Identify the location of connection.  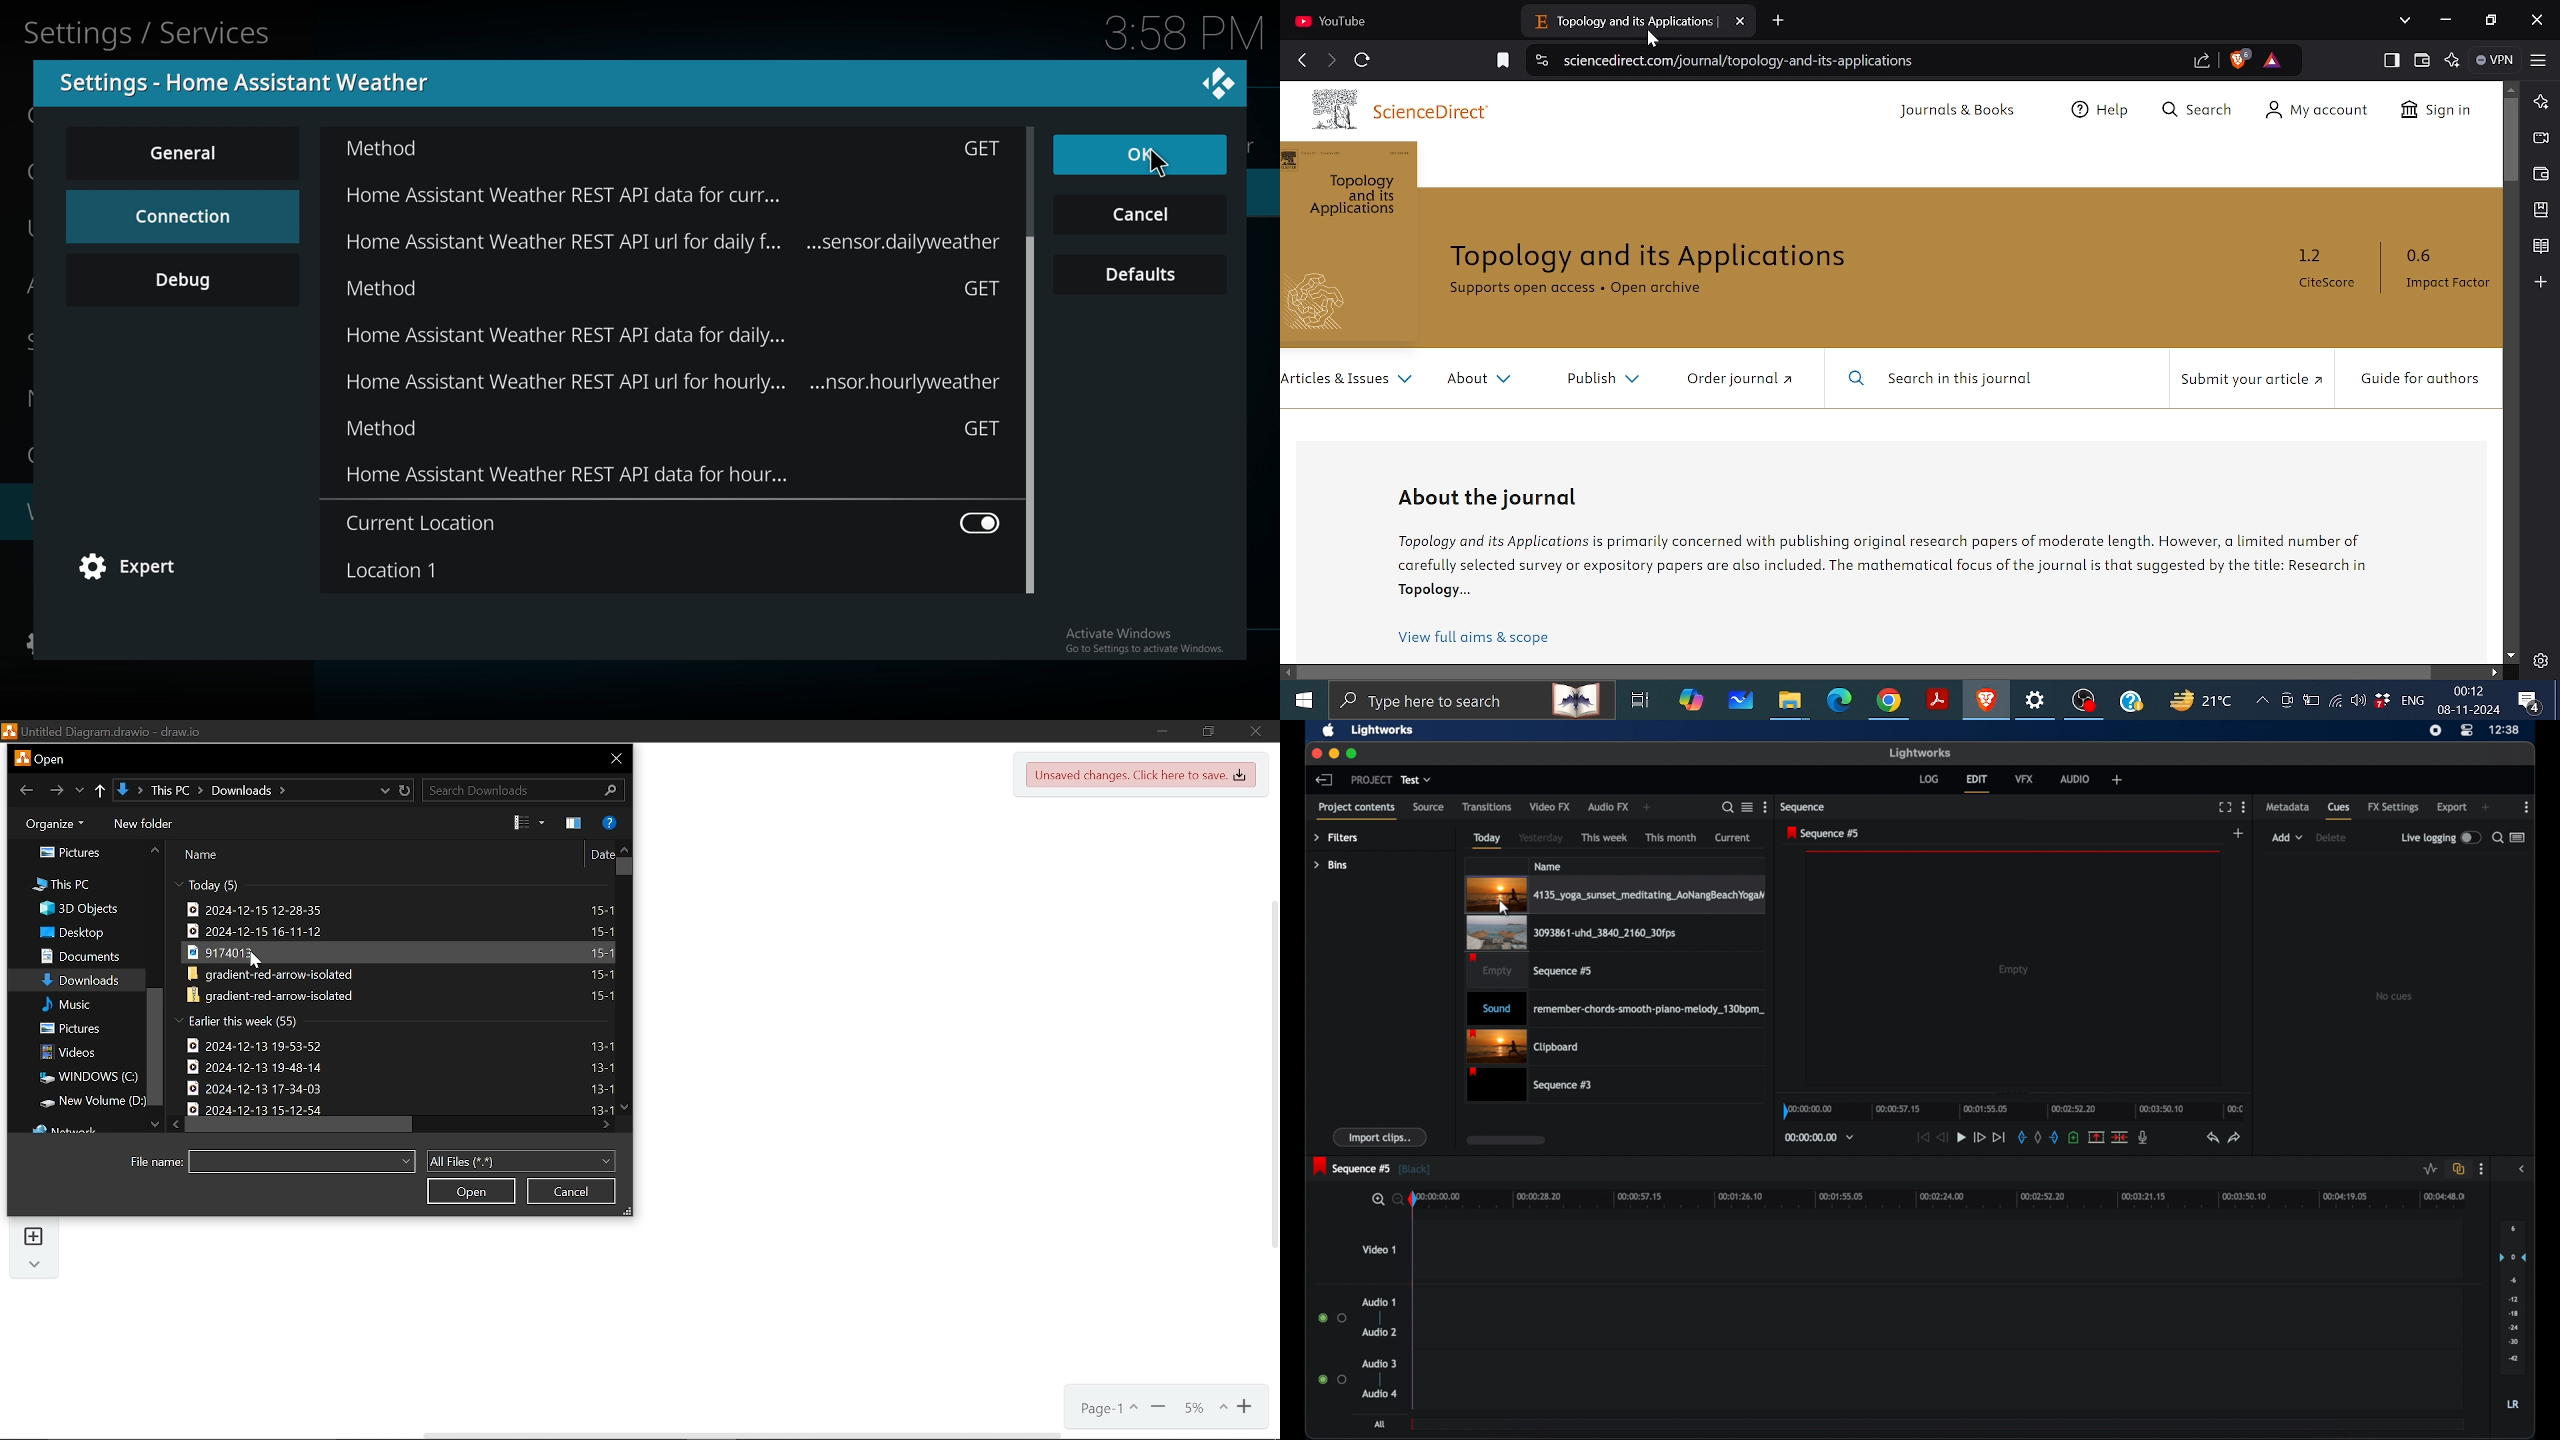
(181, 216).